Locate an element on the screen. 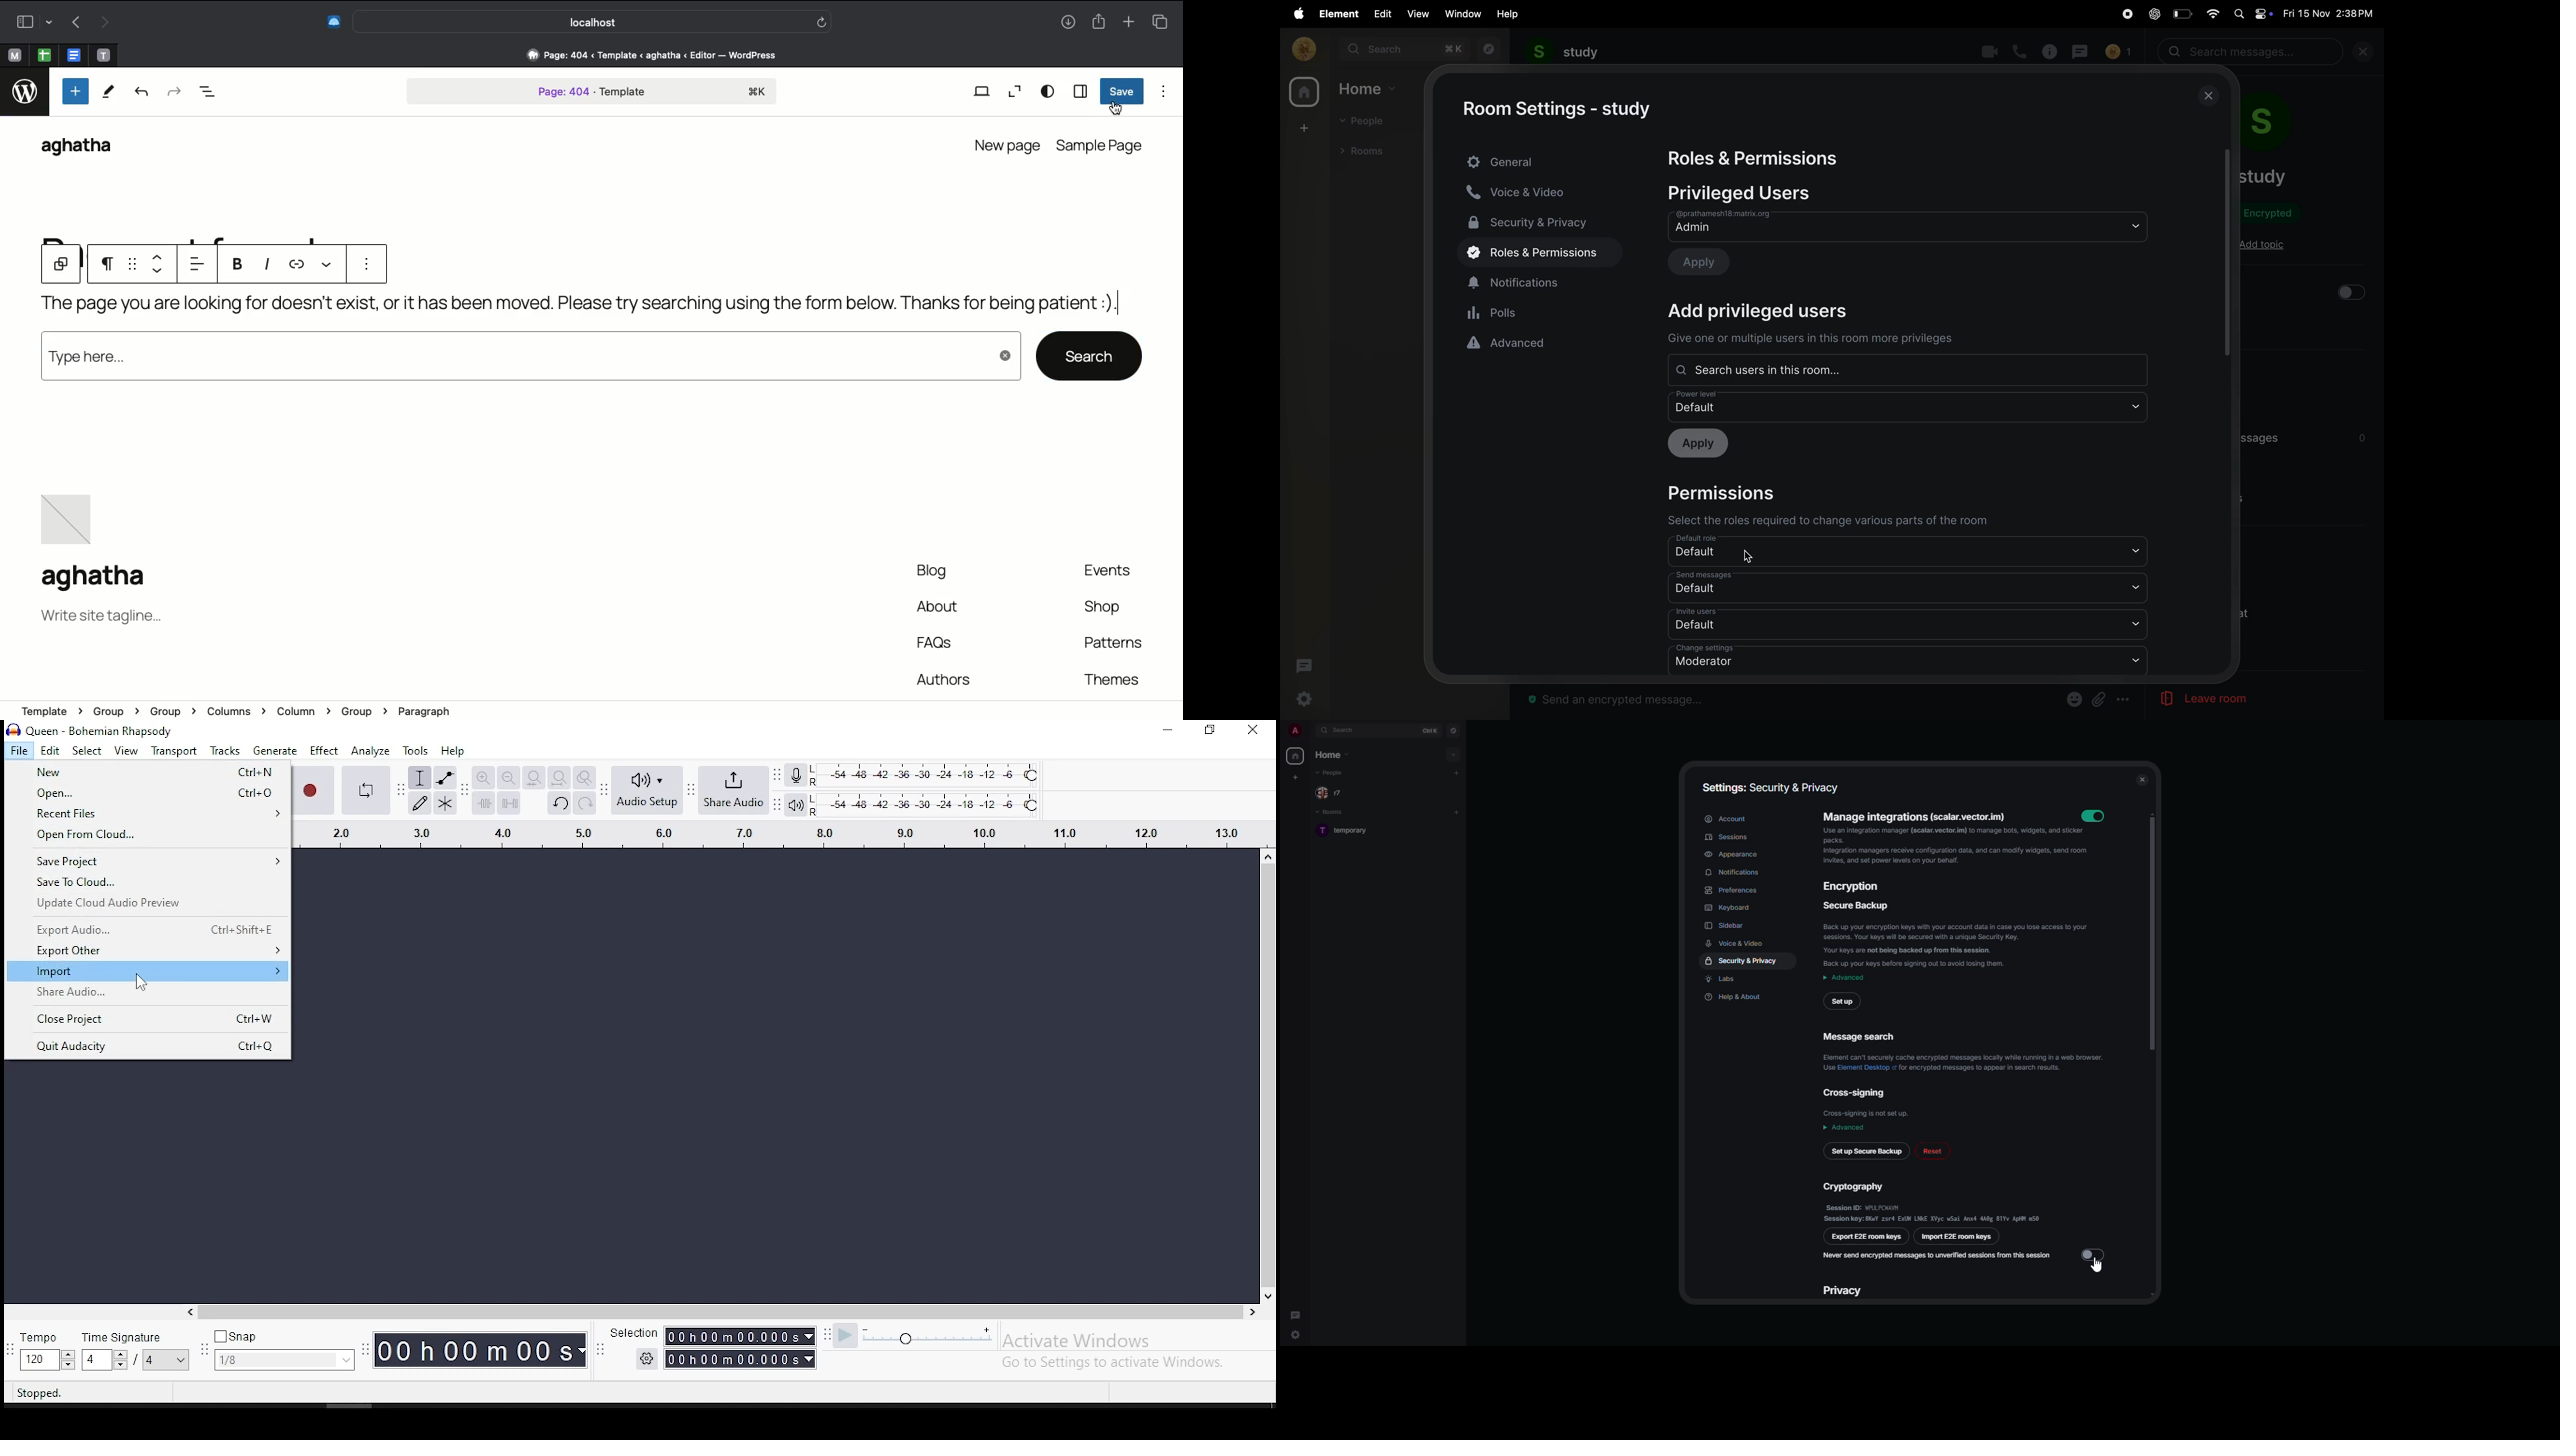 The height and width of the screenshot is (1456, 2576). multi tool is located at coordinates (446, 804).